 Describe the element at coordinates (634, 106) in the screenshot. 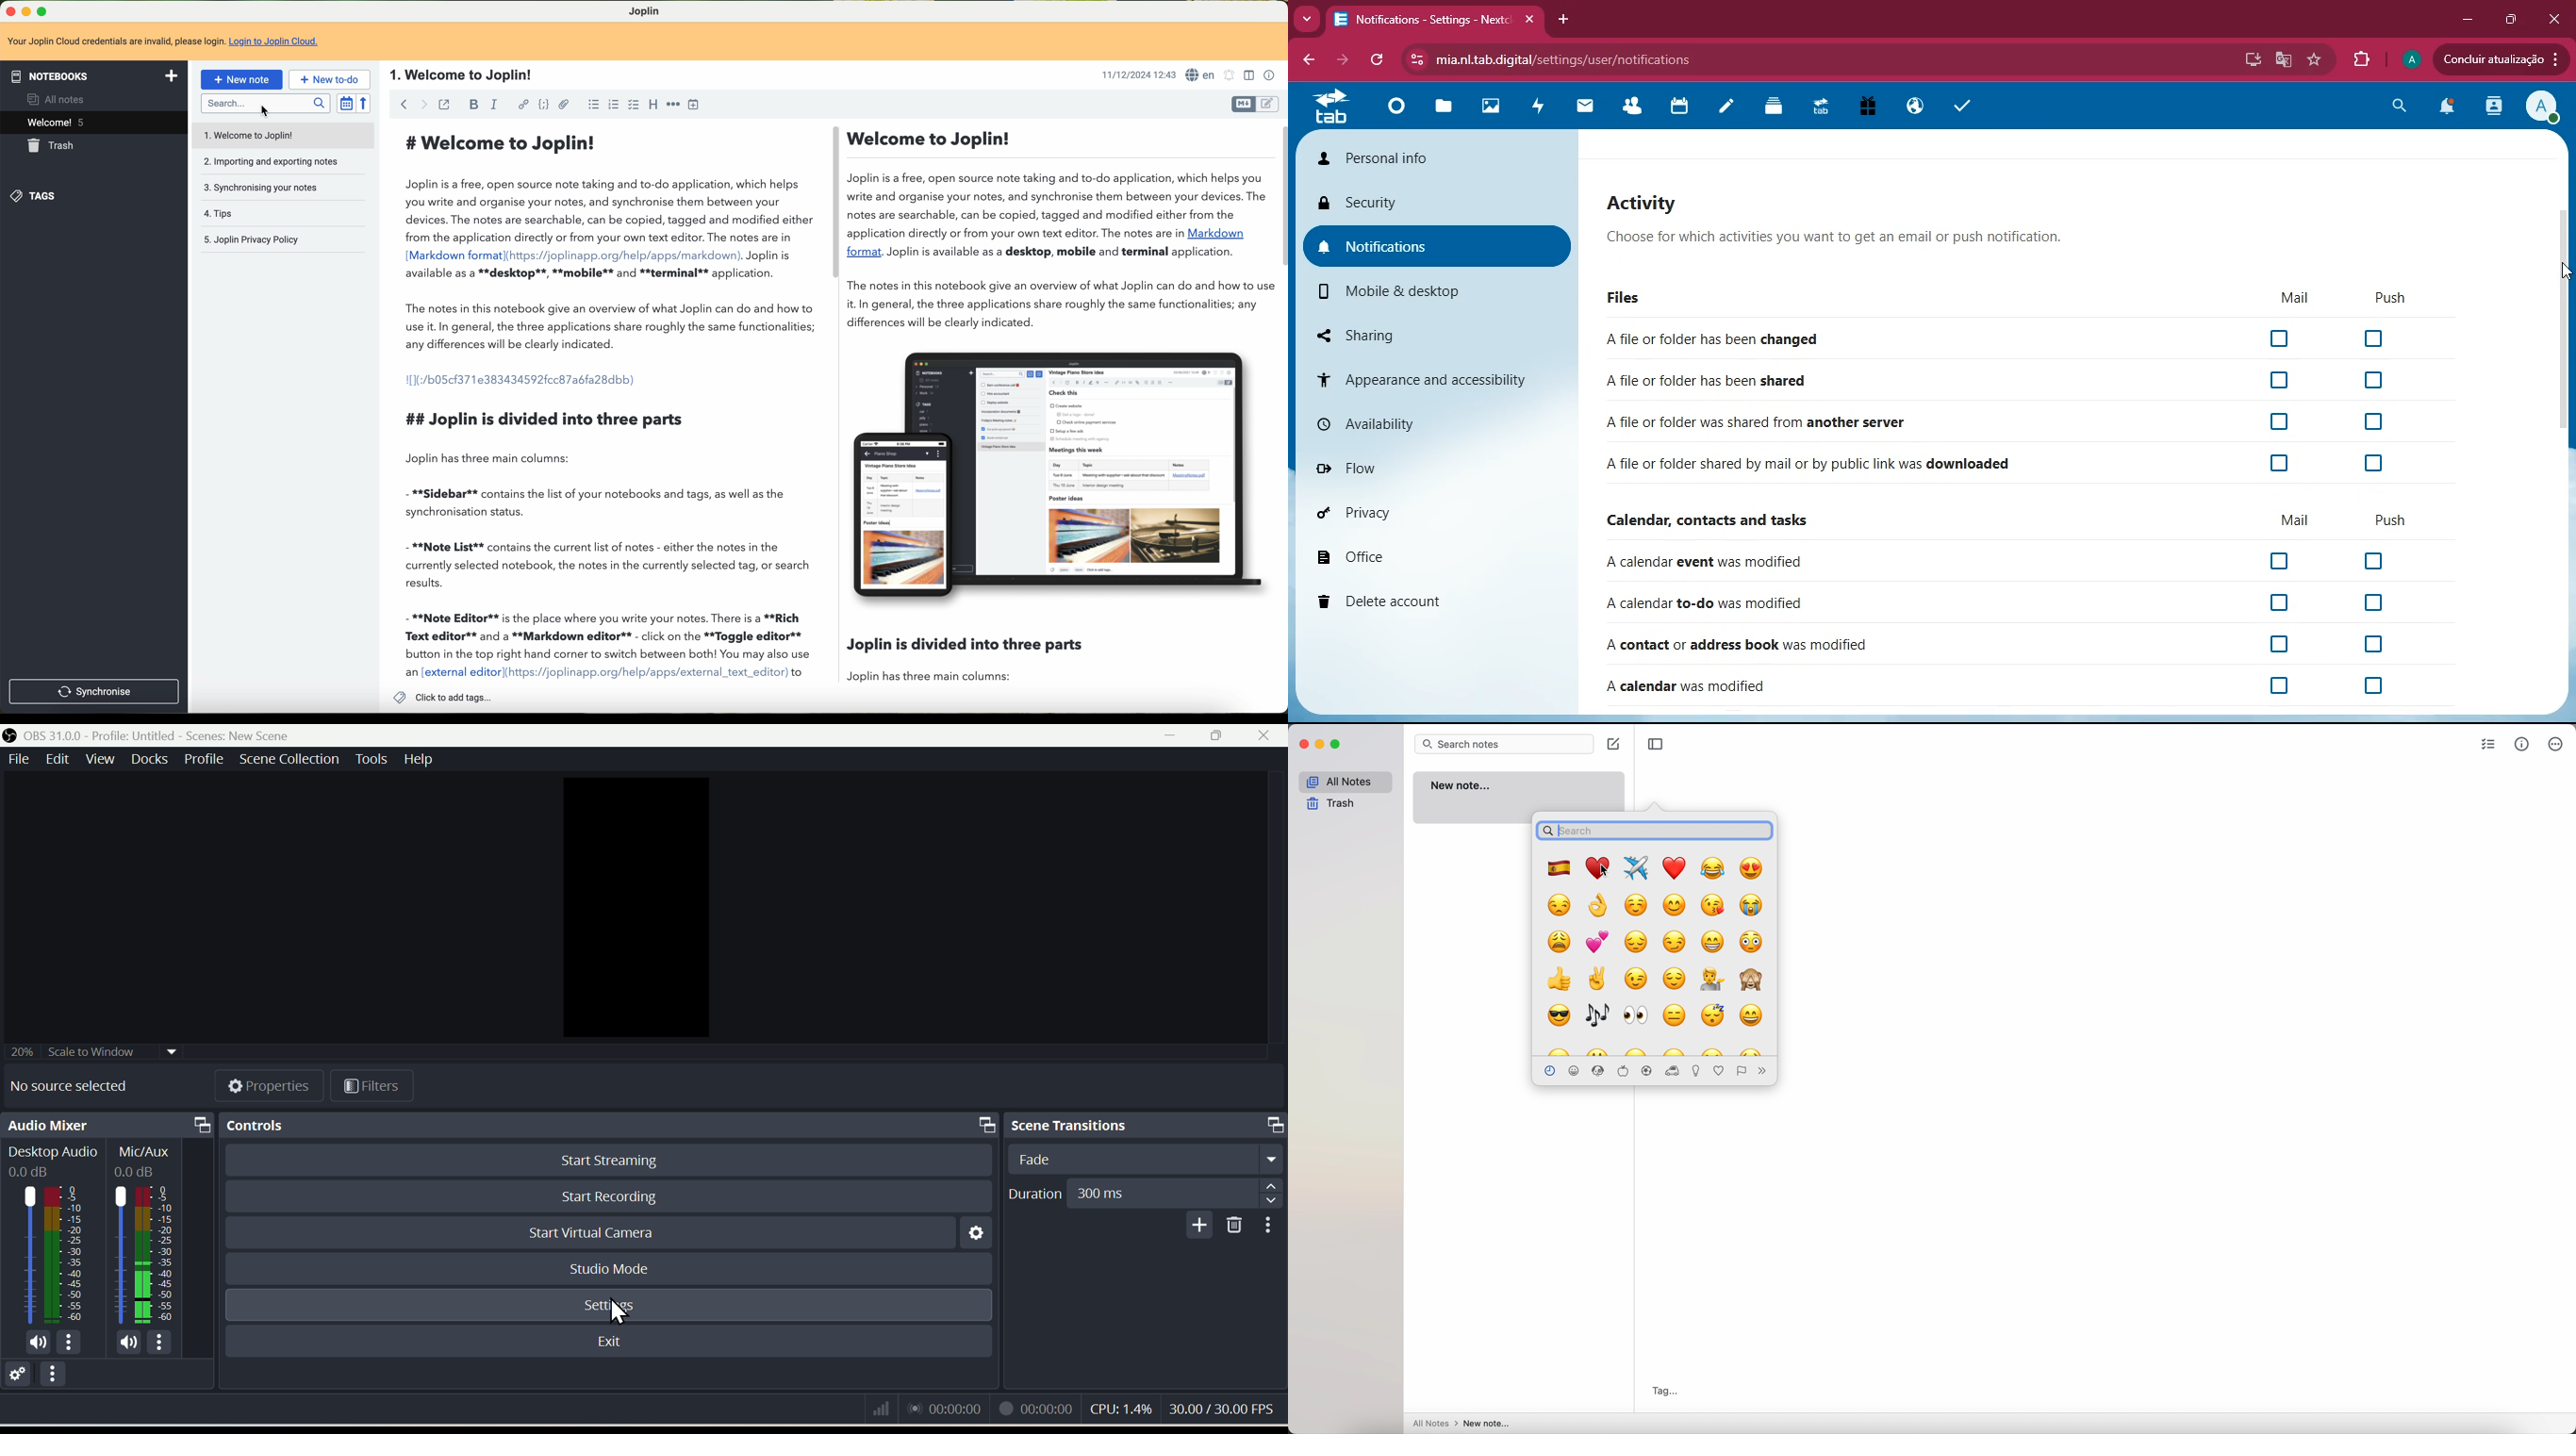

I see `checkbox` at that location.